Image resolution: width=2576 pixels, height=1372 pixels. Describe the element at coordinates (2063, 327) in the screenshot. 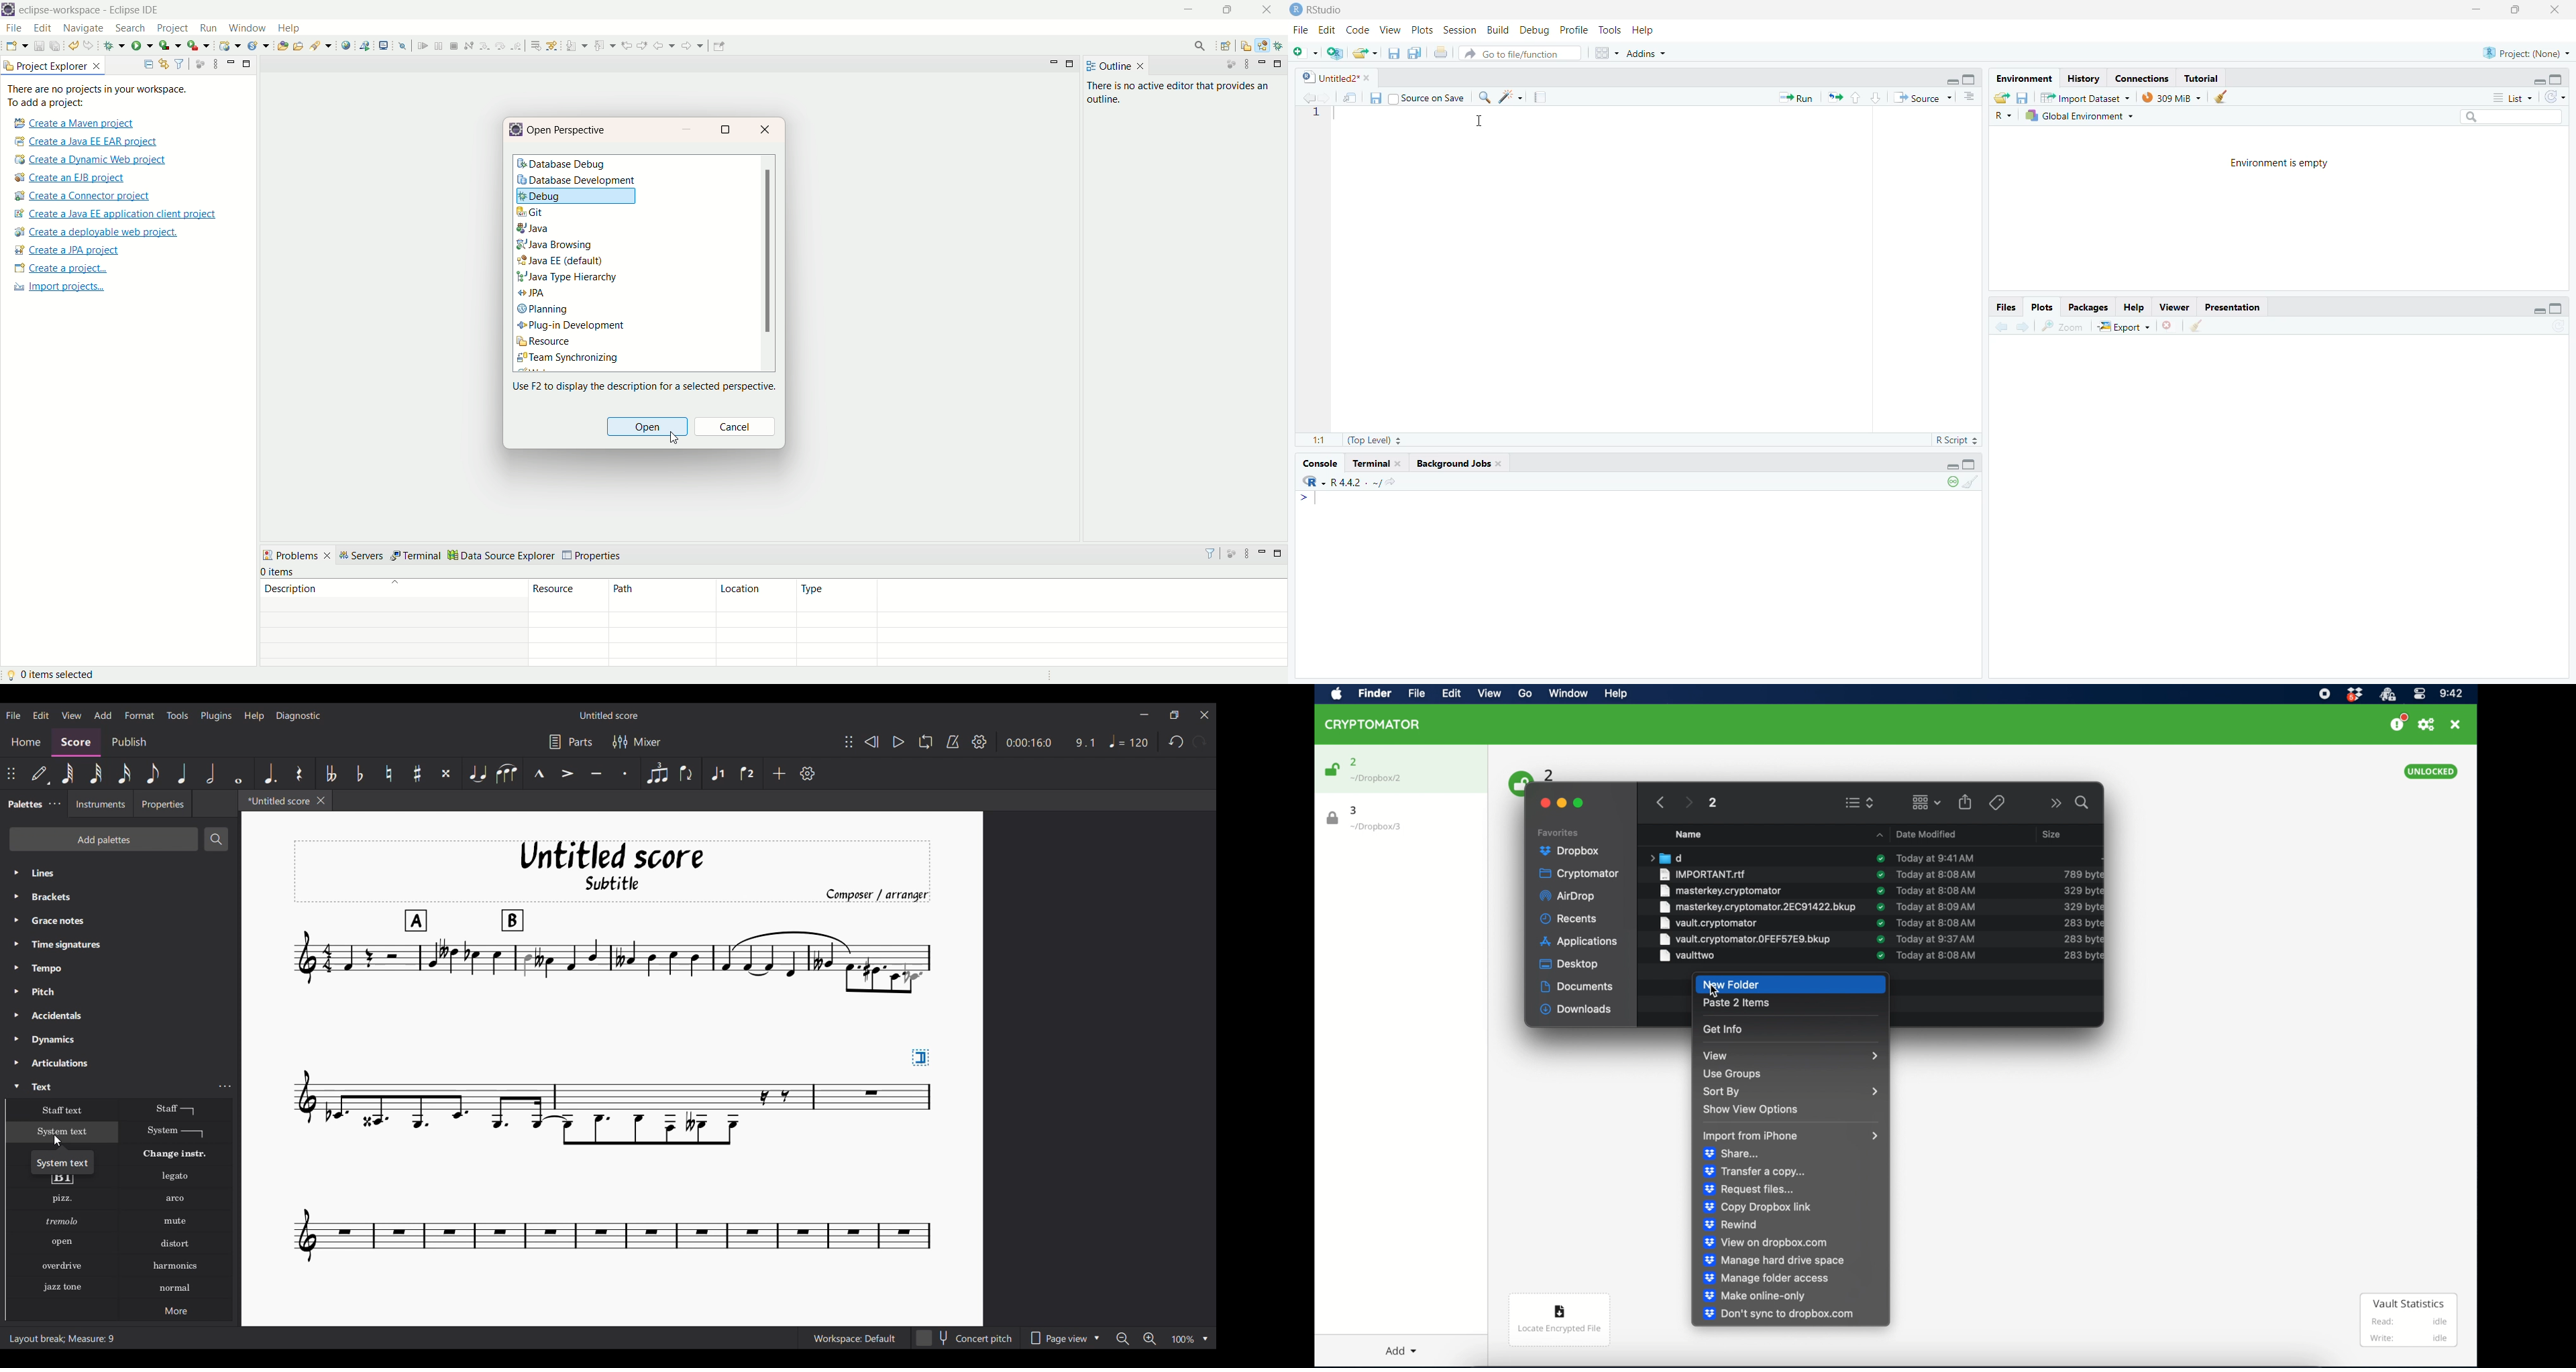

I see `zoom` at that location.